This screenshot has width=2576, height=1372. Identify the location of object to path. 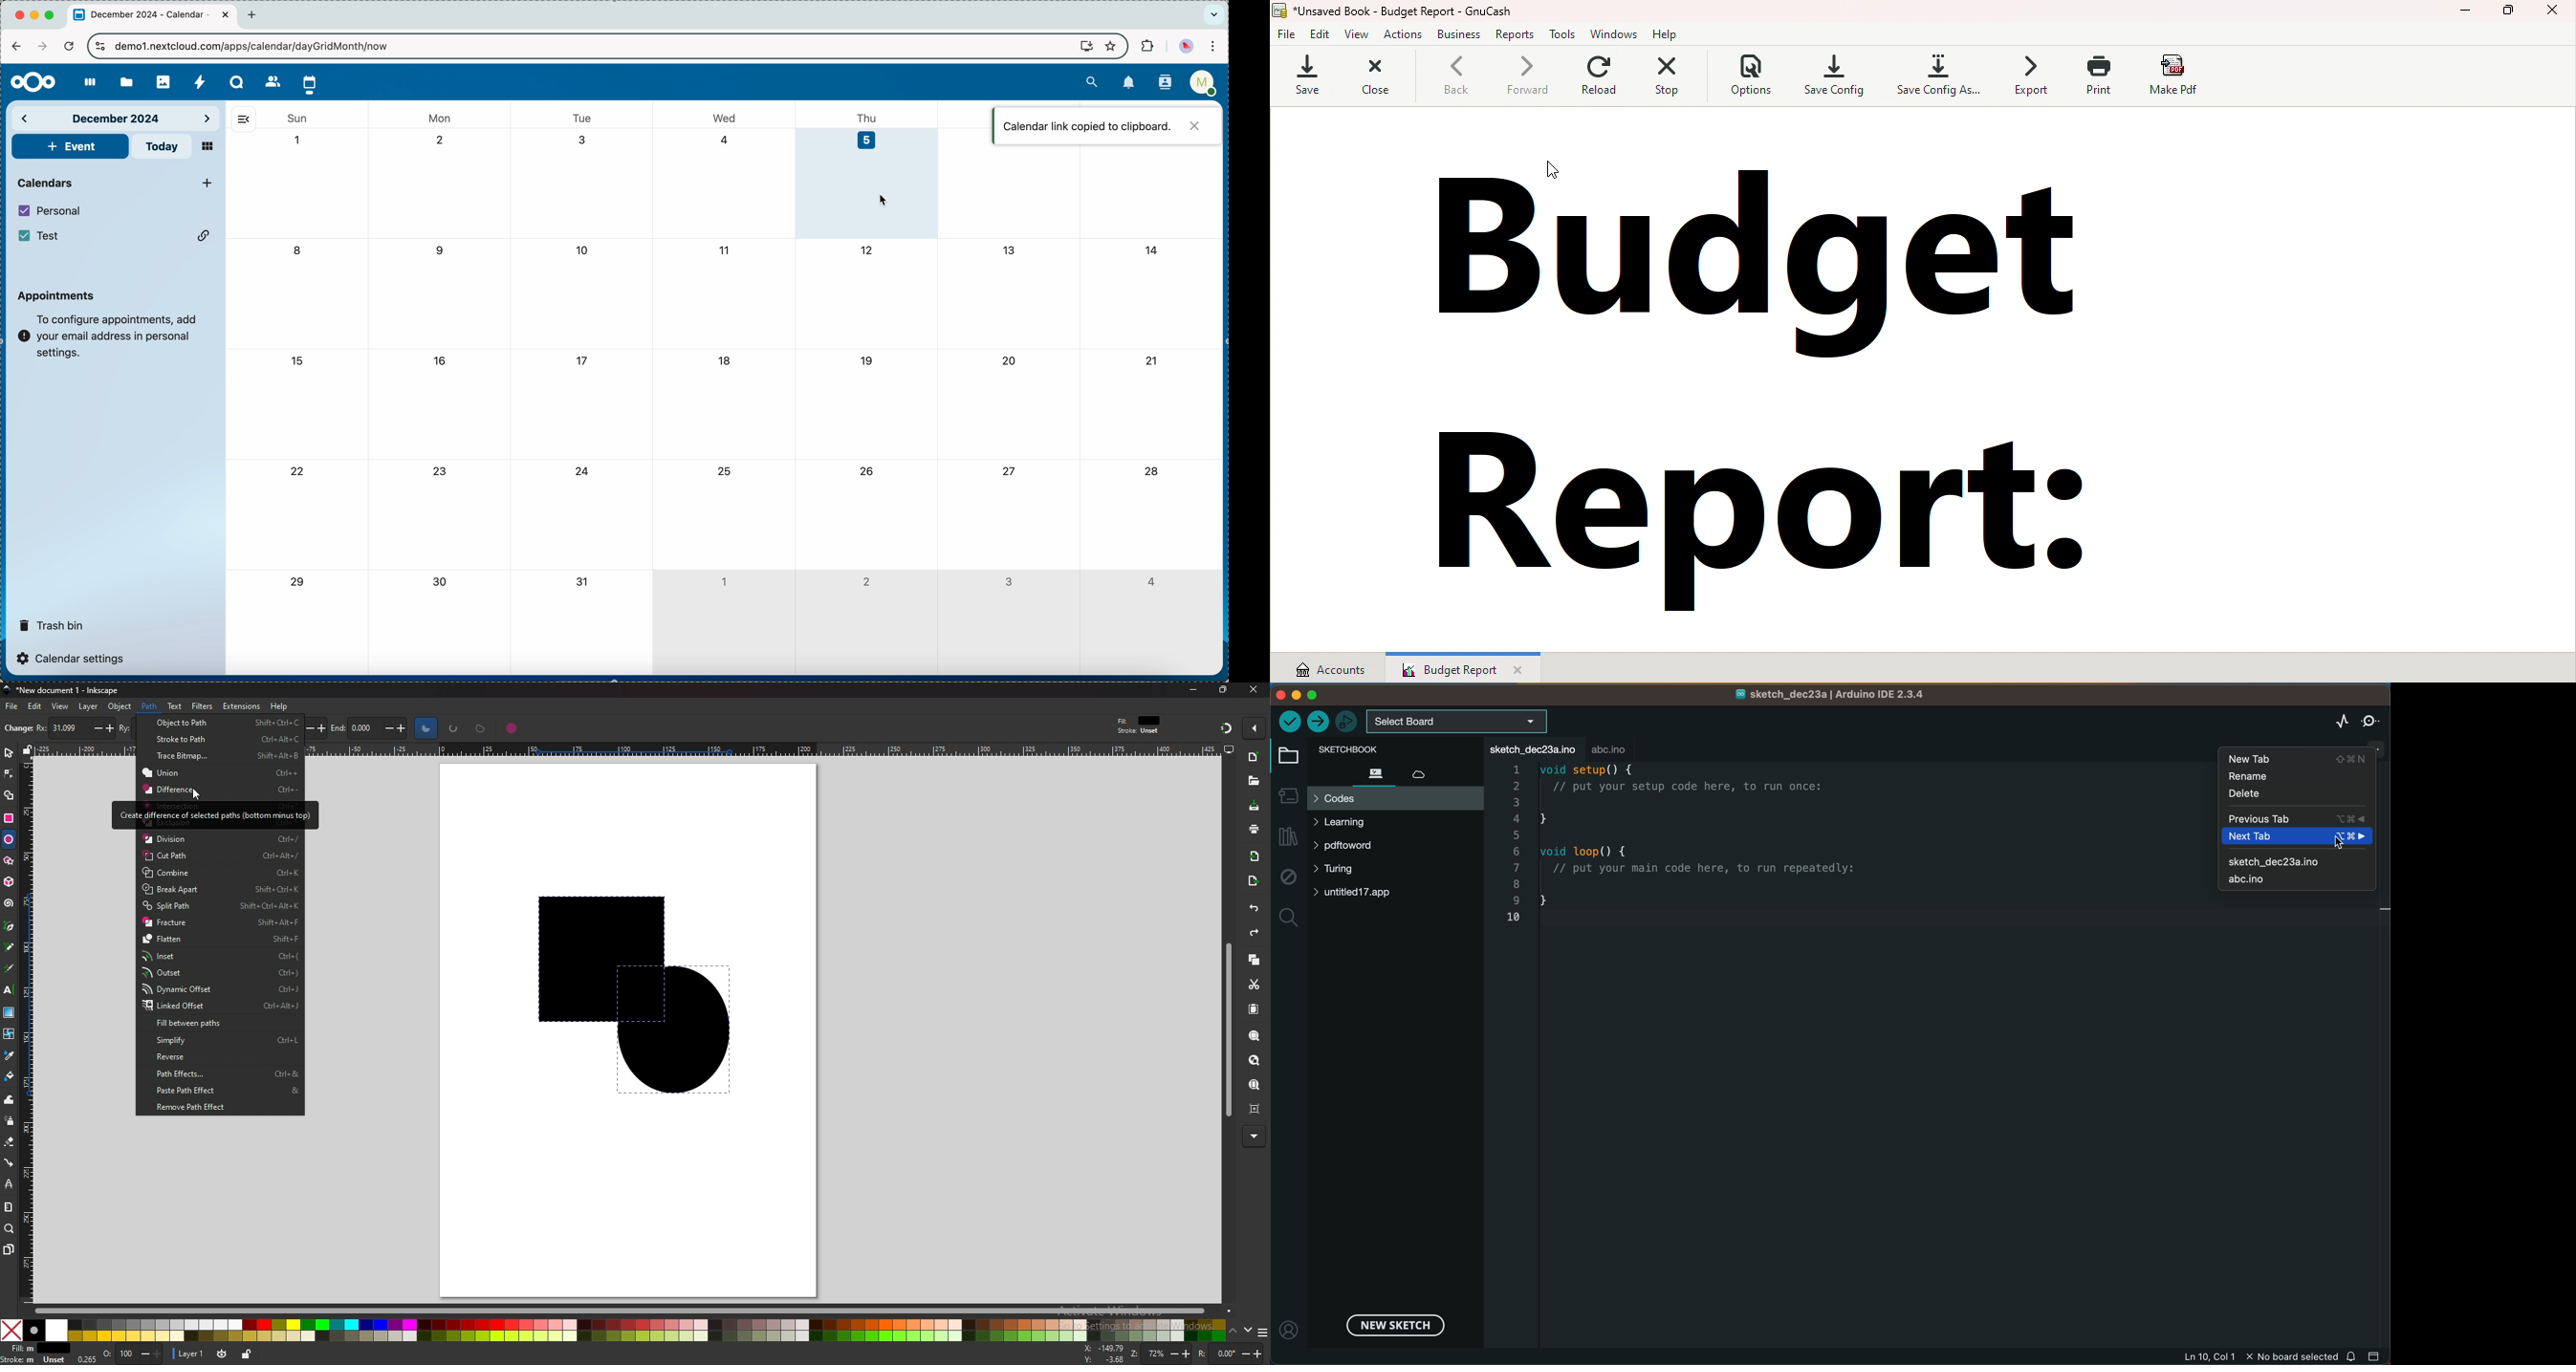
(218, 723).